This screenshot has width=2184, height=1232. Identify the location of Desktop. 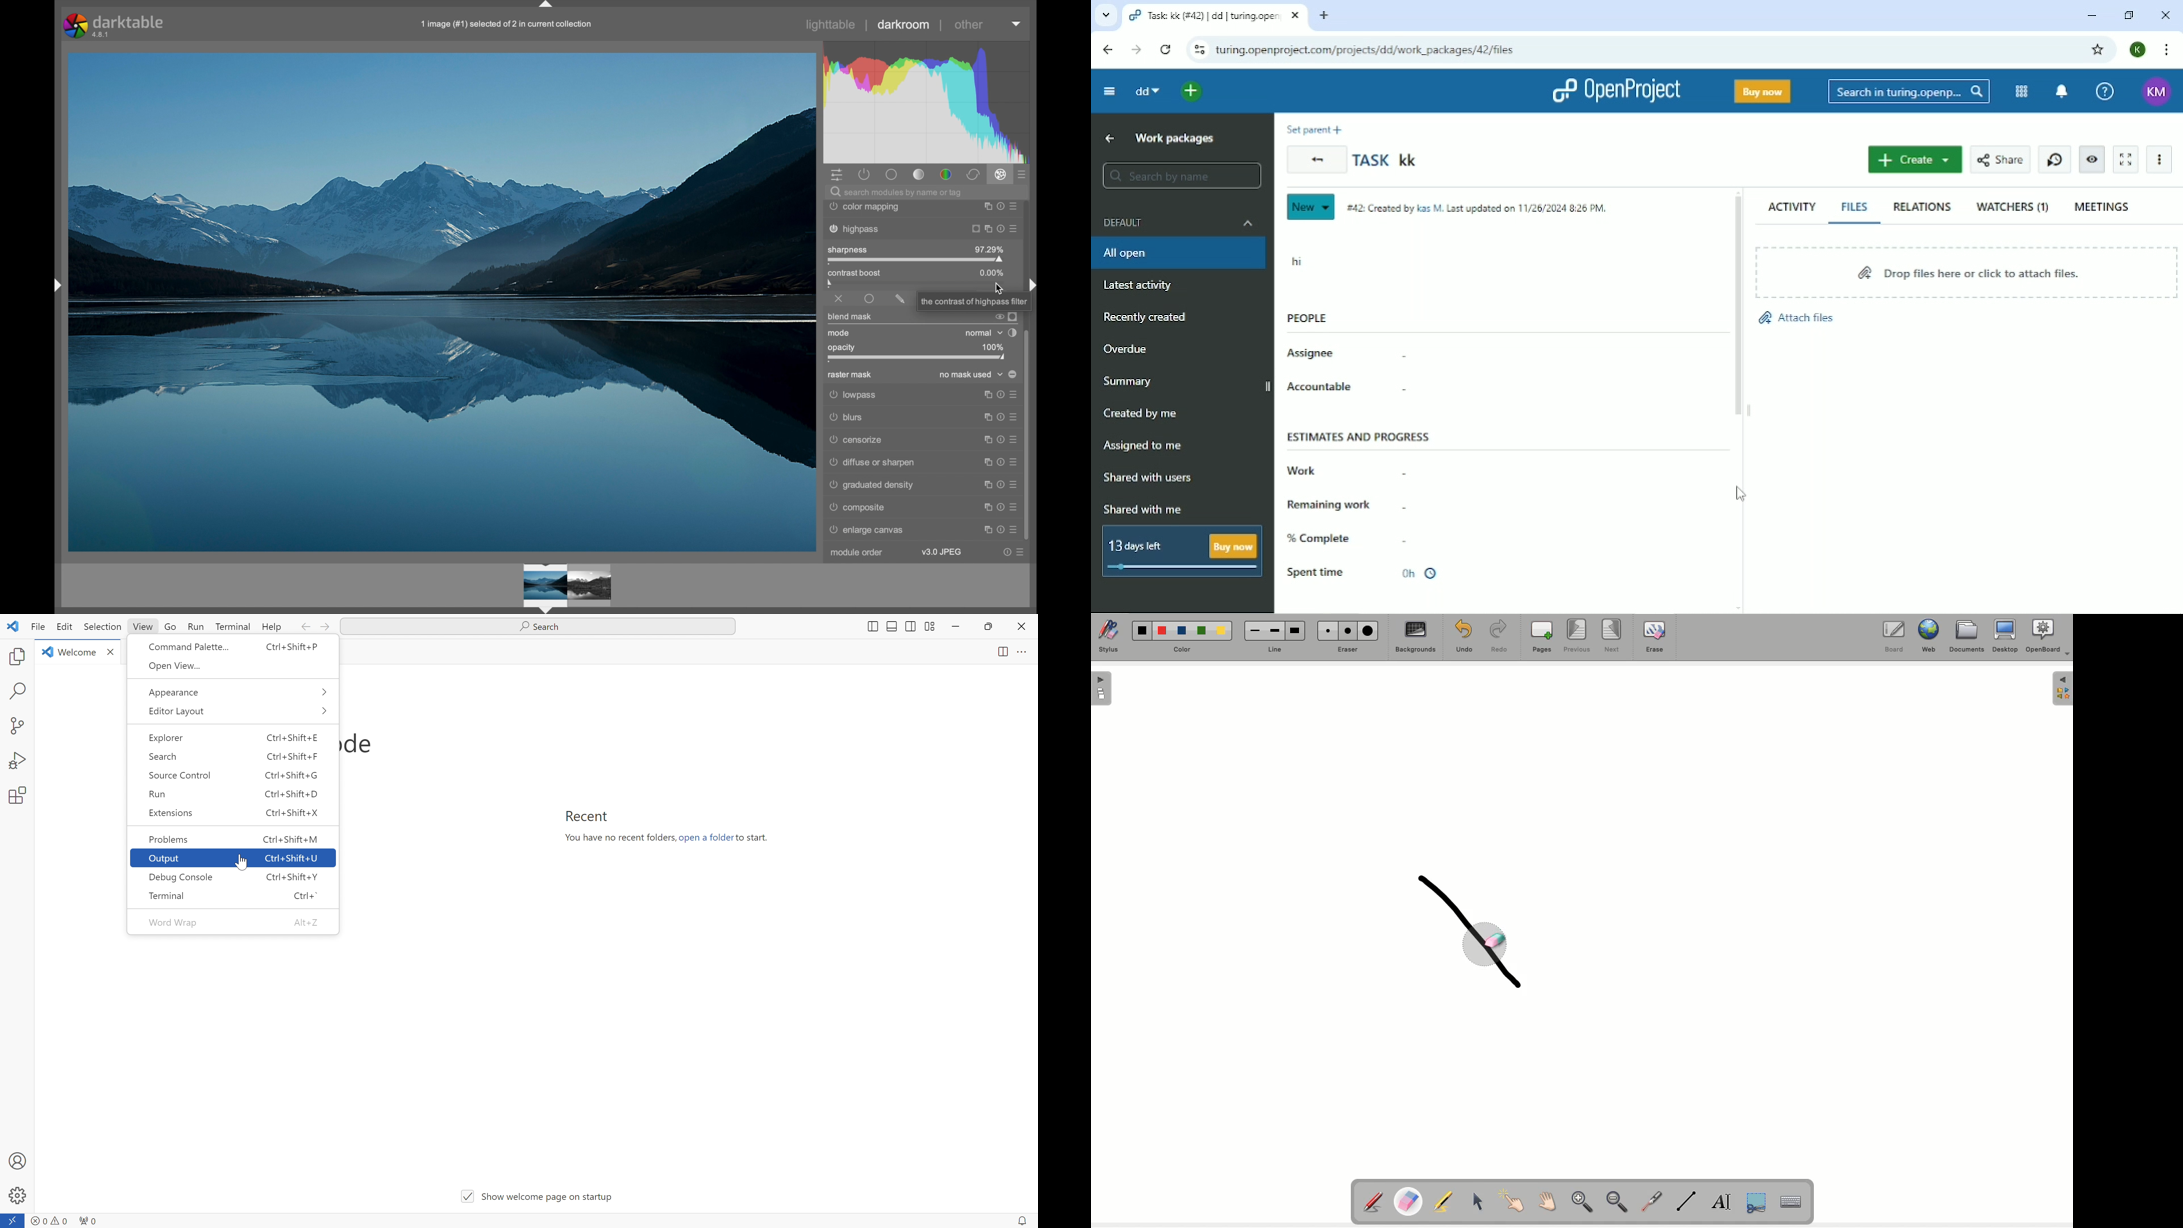
(2004, 637).